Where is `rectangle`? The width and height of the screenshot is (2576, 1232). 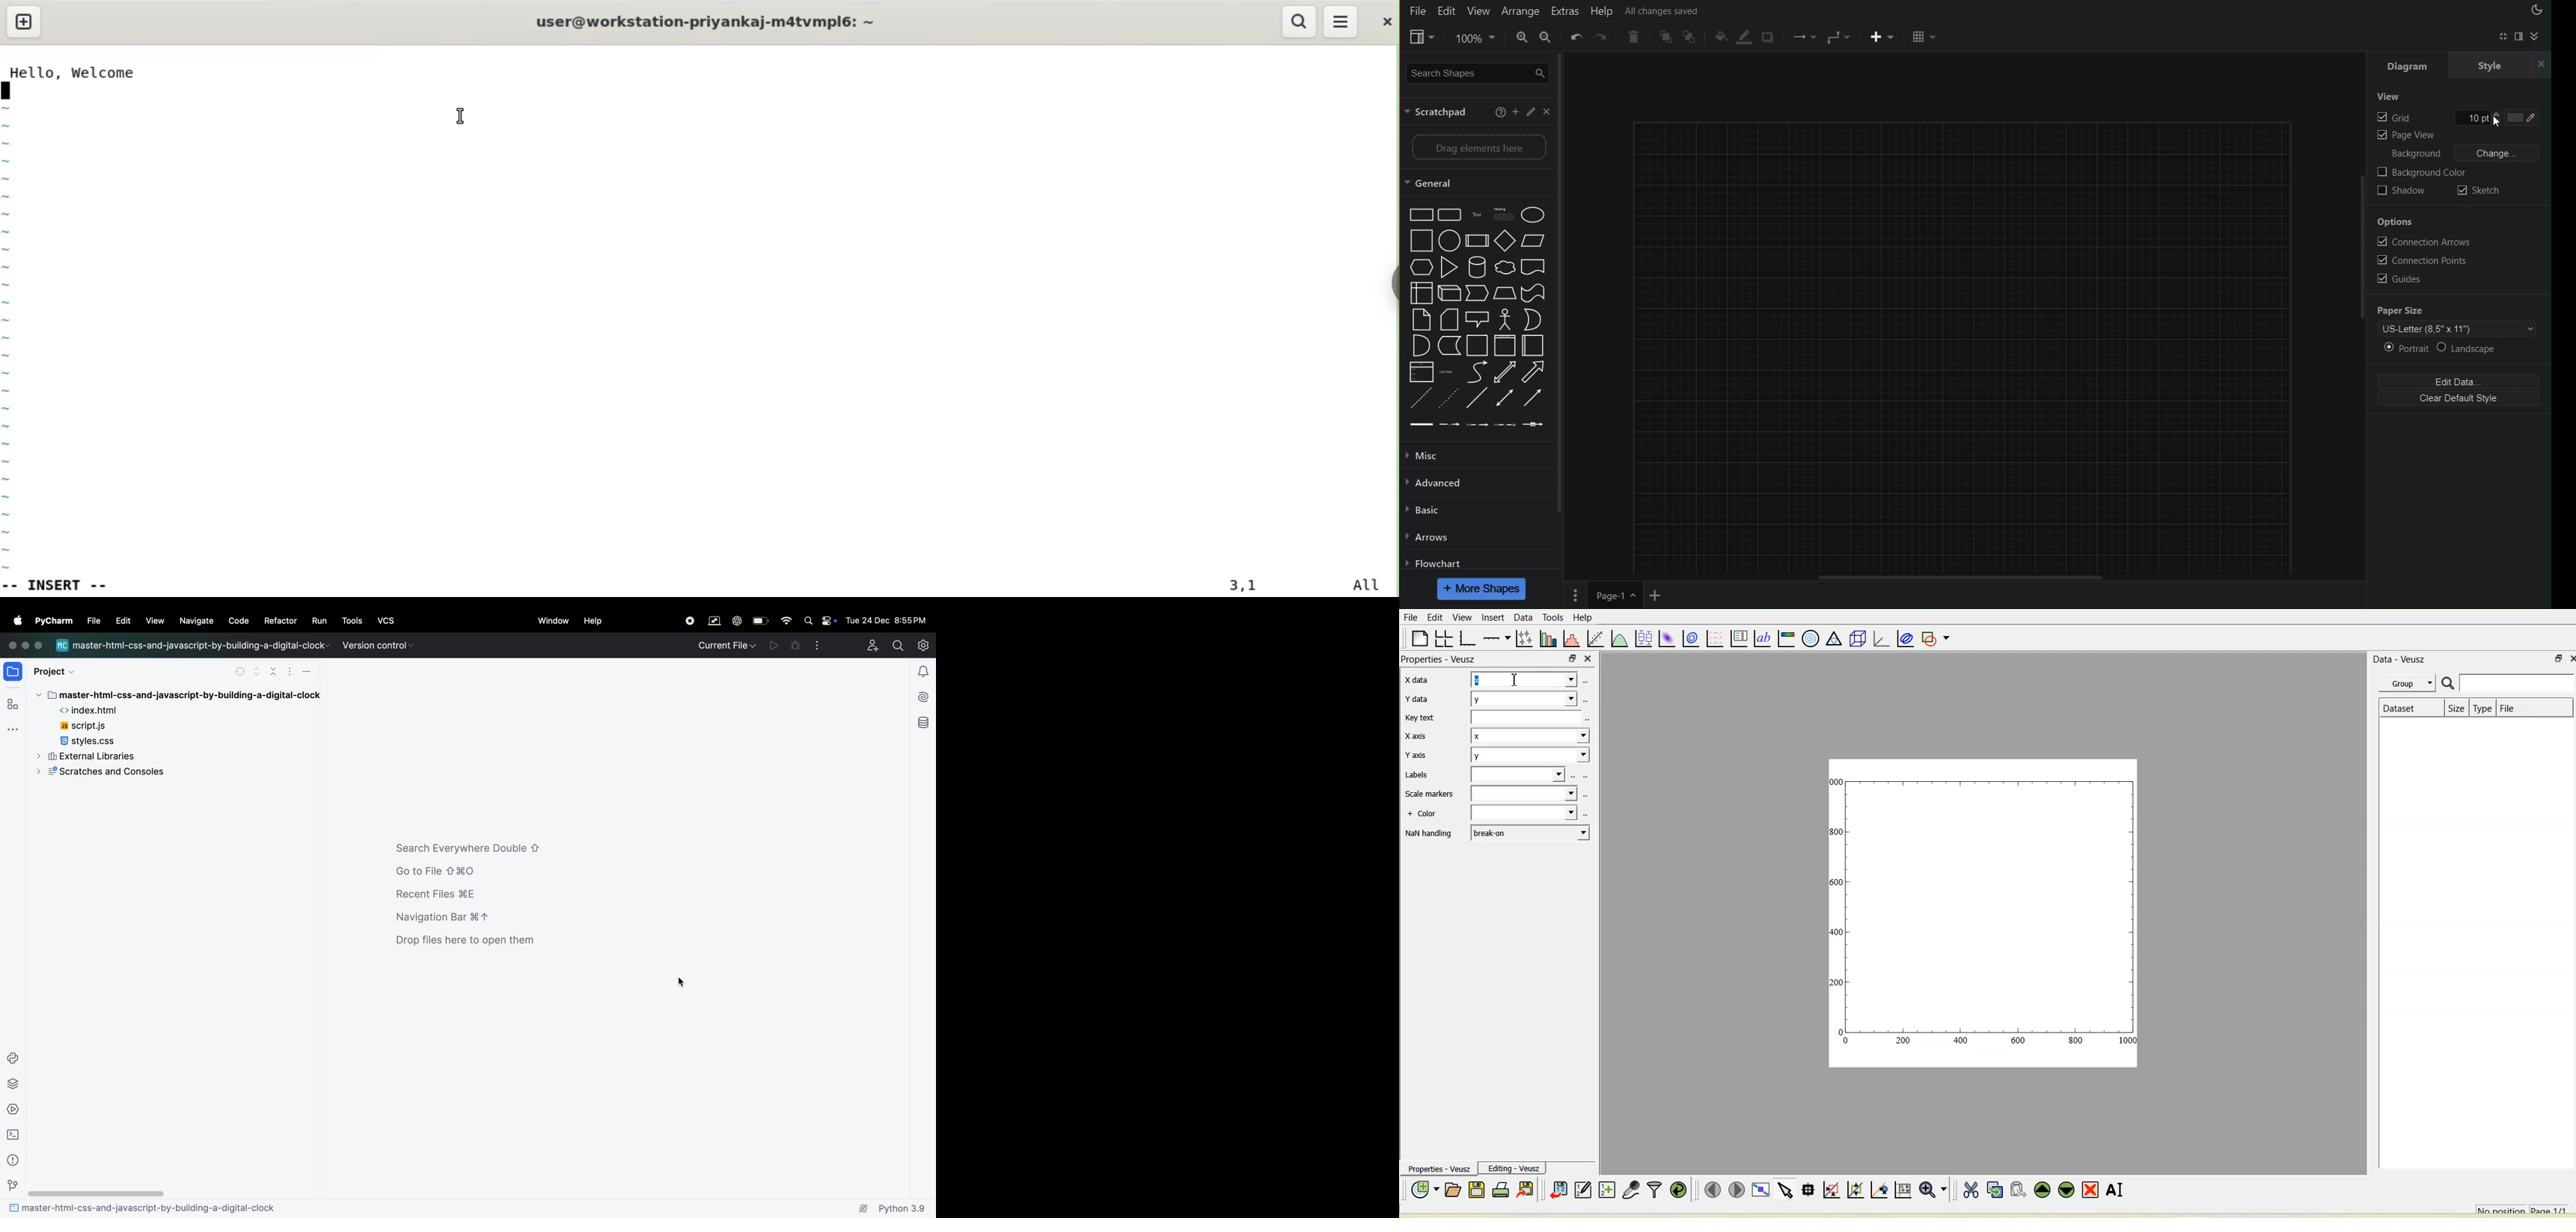 rectangle is located at coordinates (1449, 211).